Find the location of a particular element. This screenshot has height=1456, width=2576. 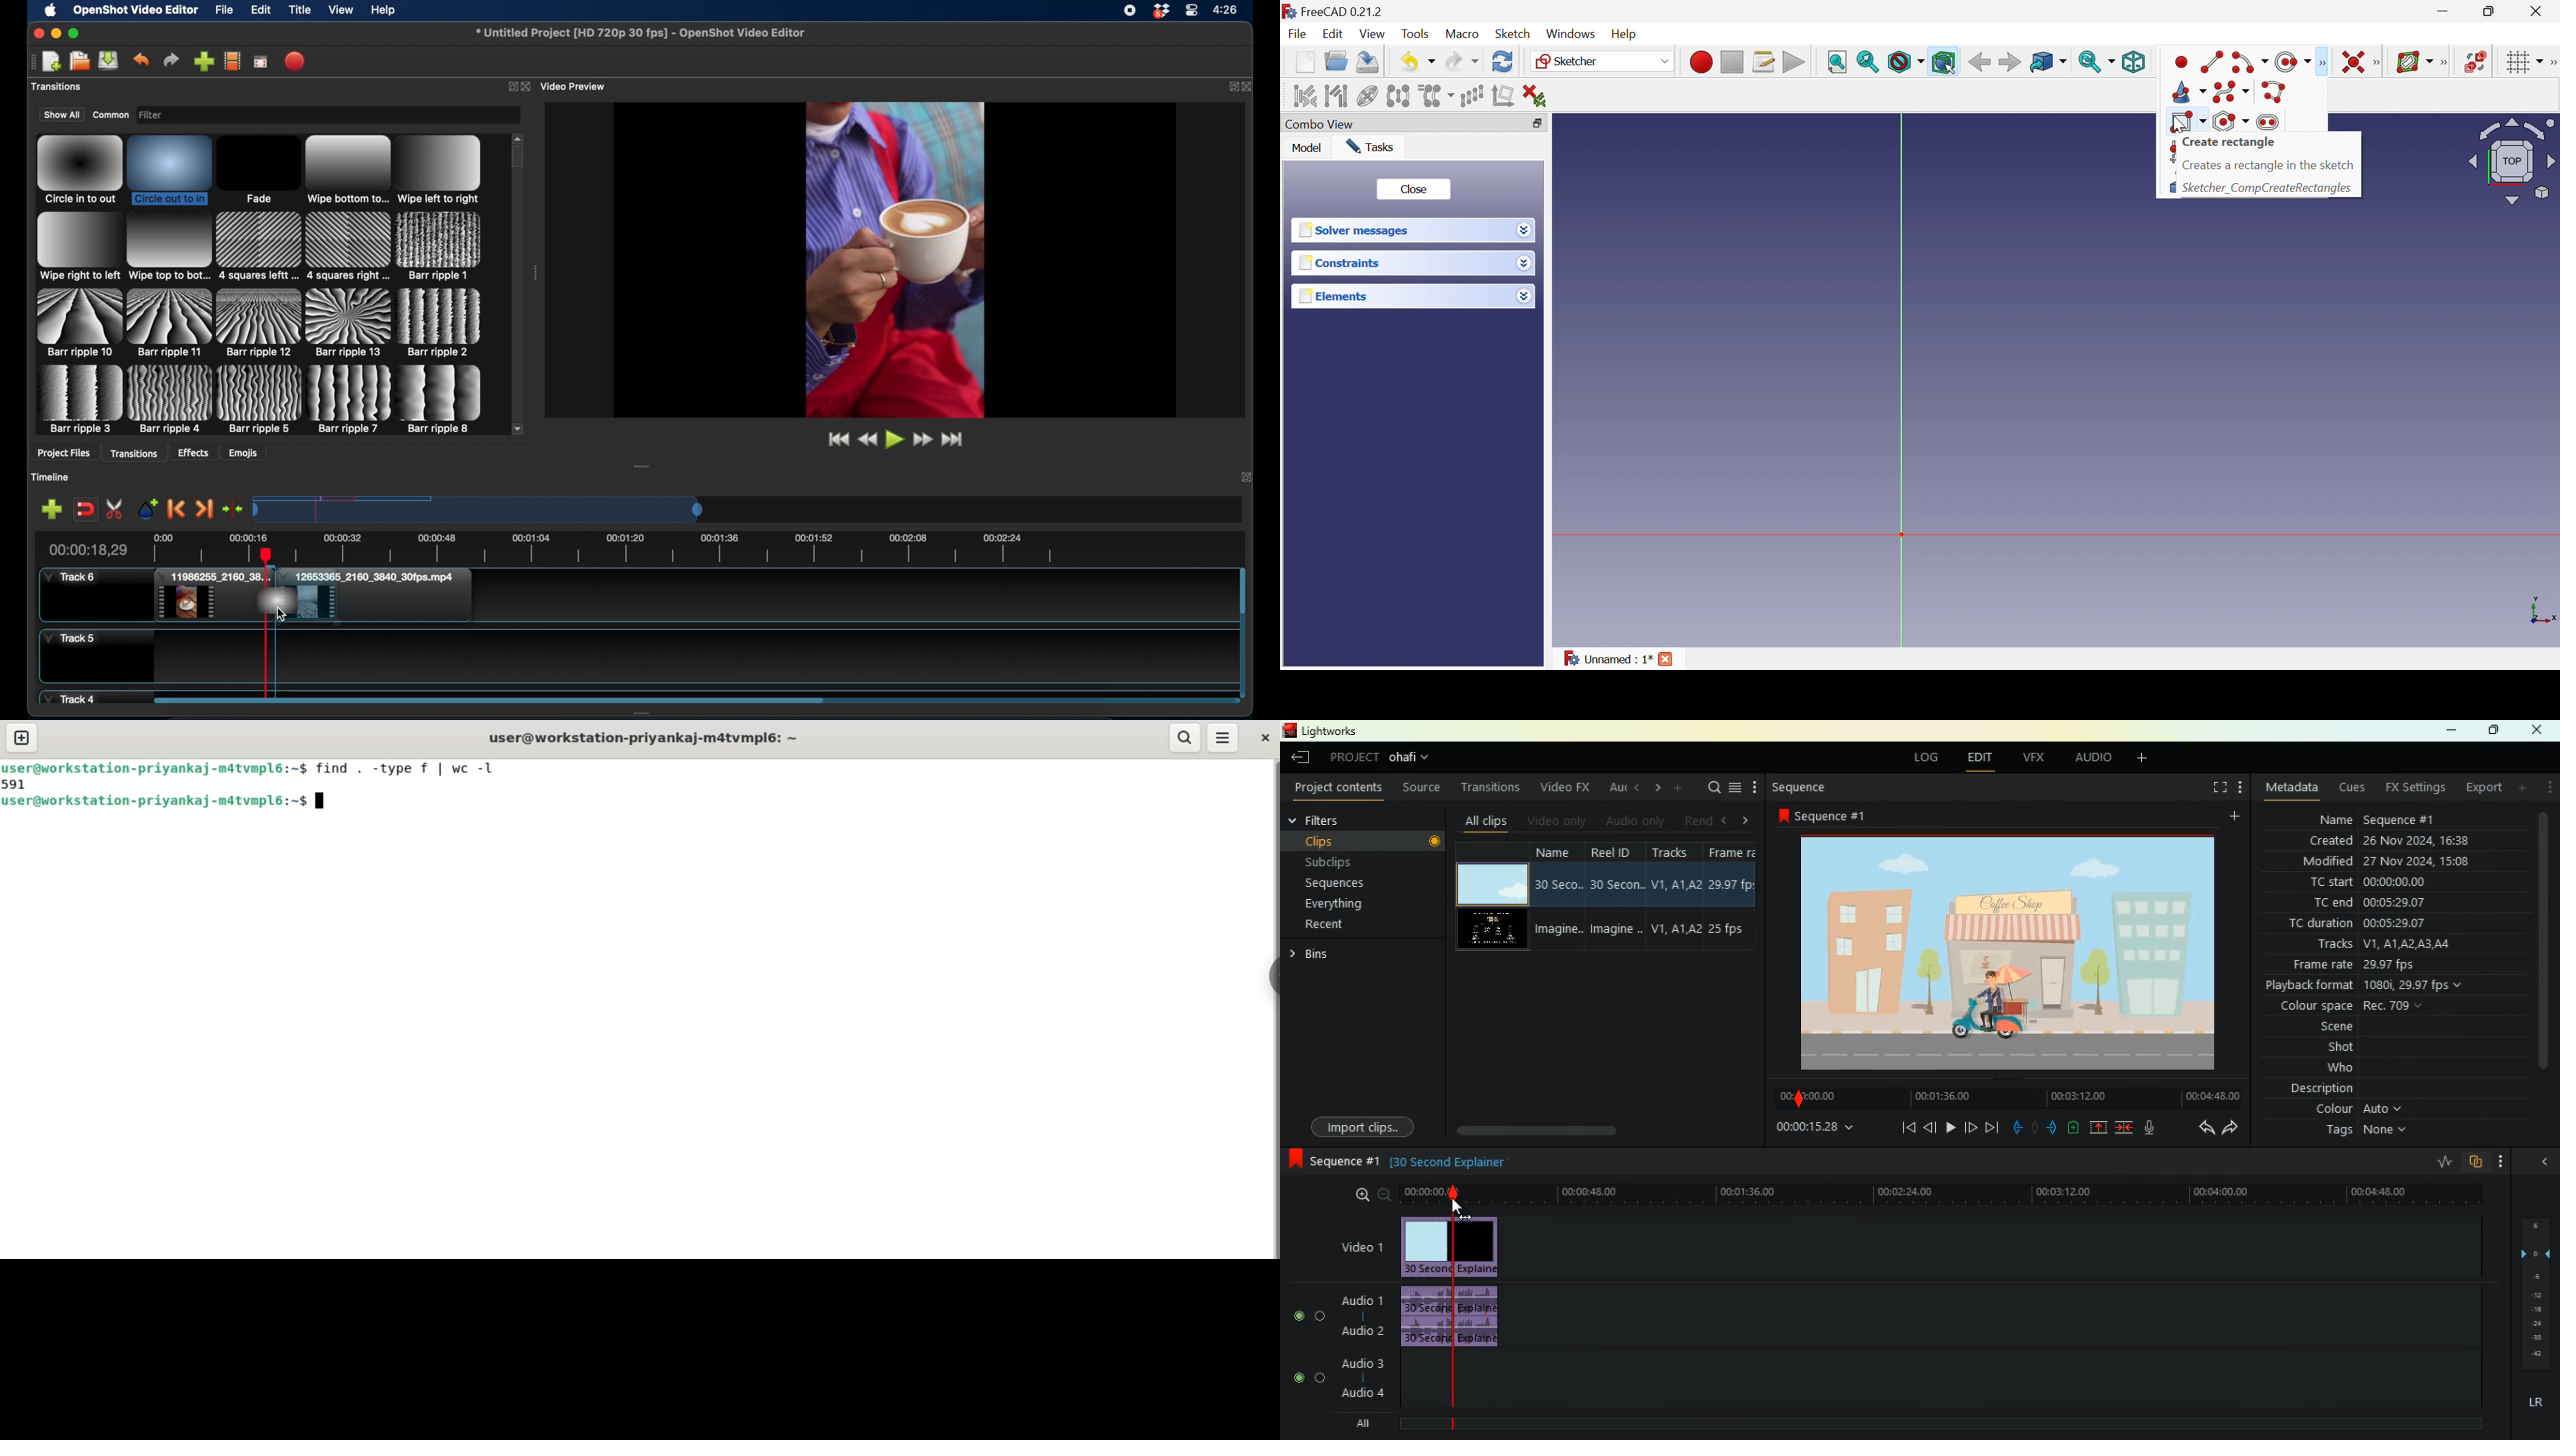

Sketcher_CompCreateRectangles is located at coordinates (2271, 186).